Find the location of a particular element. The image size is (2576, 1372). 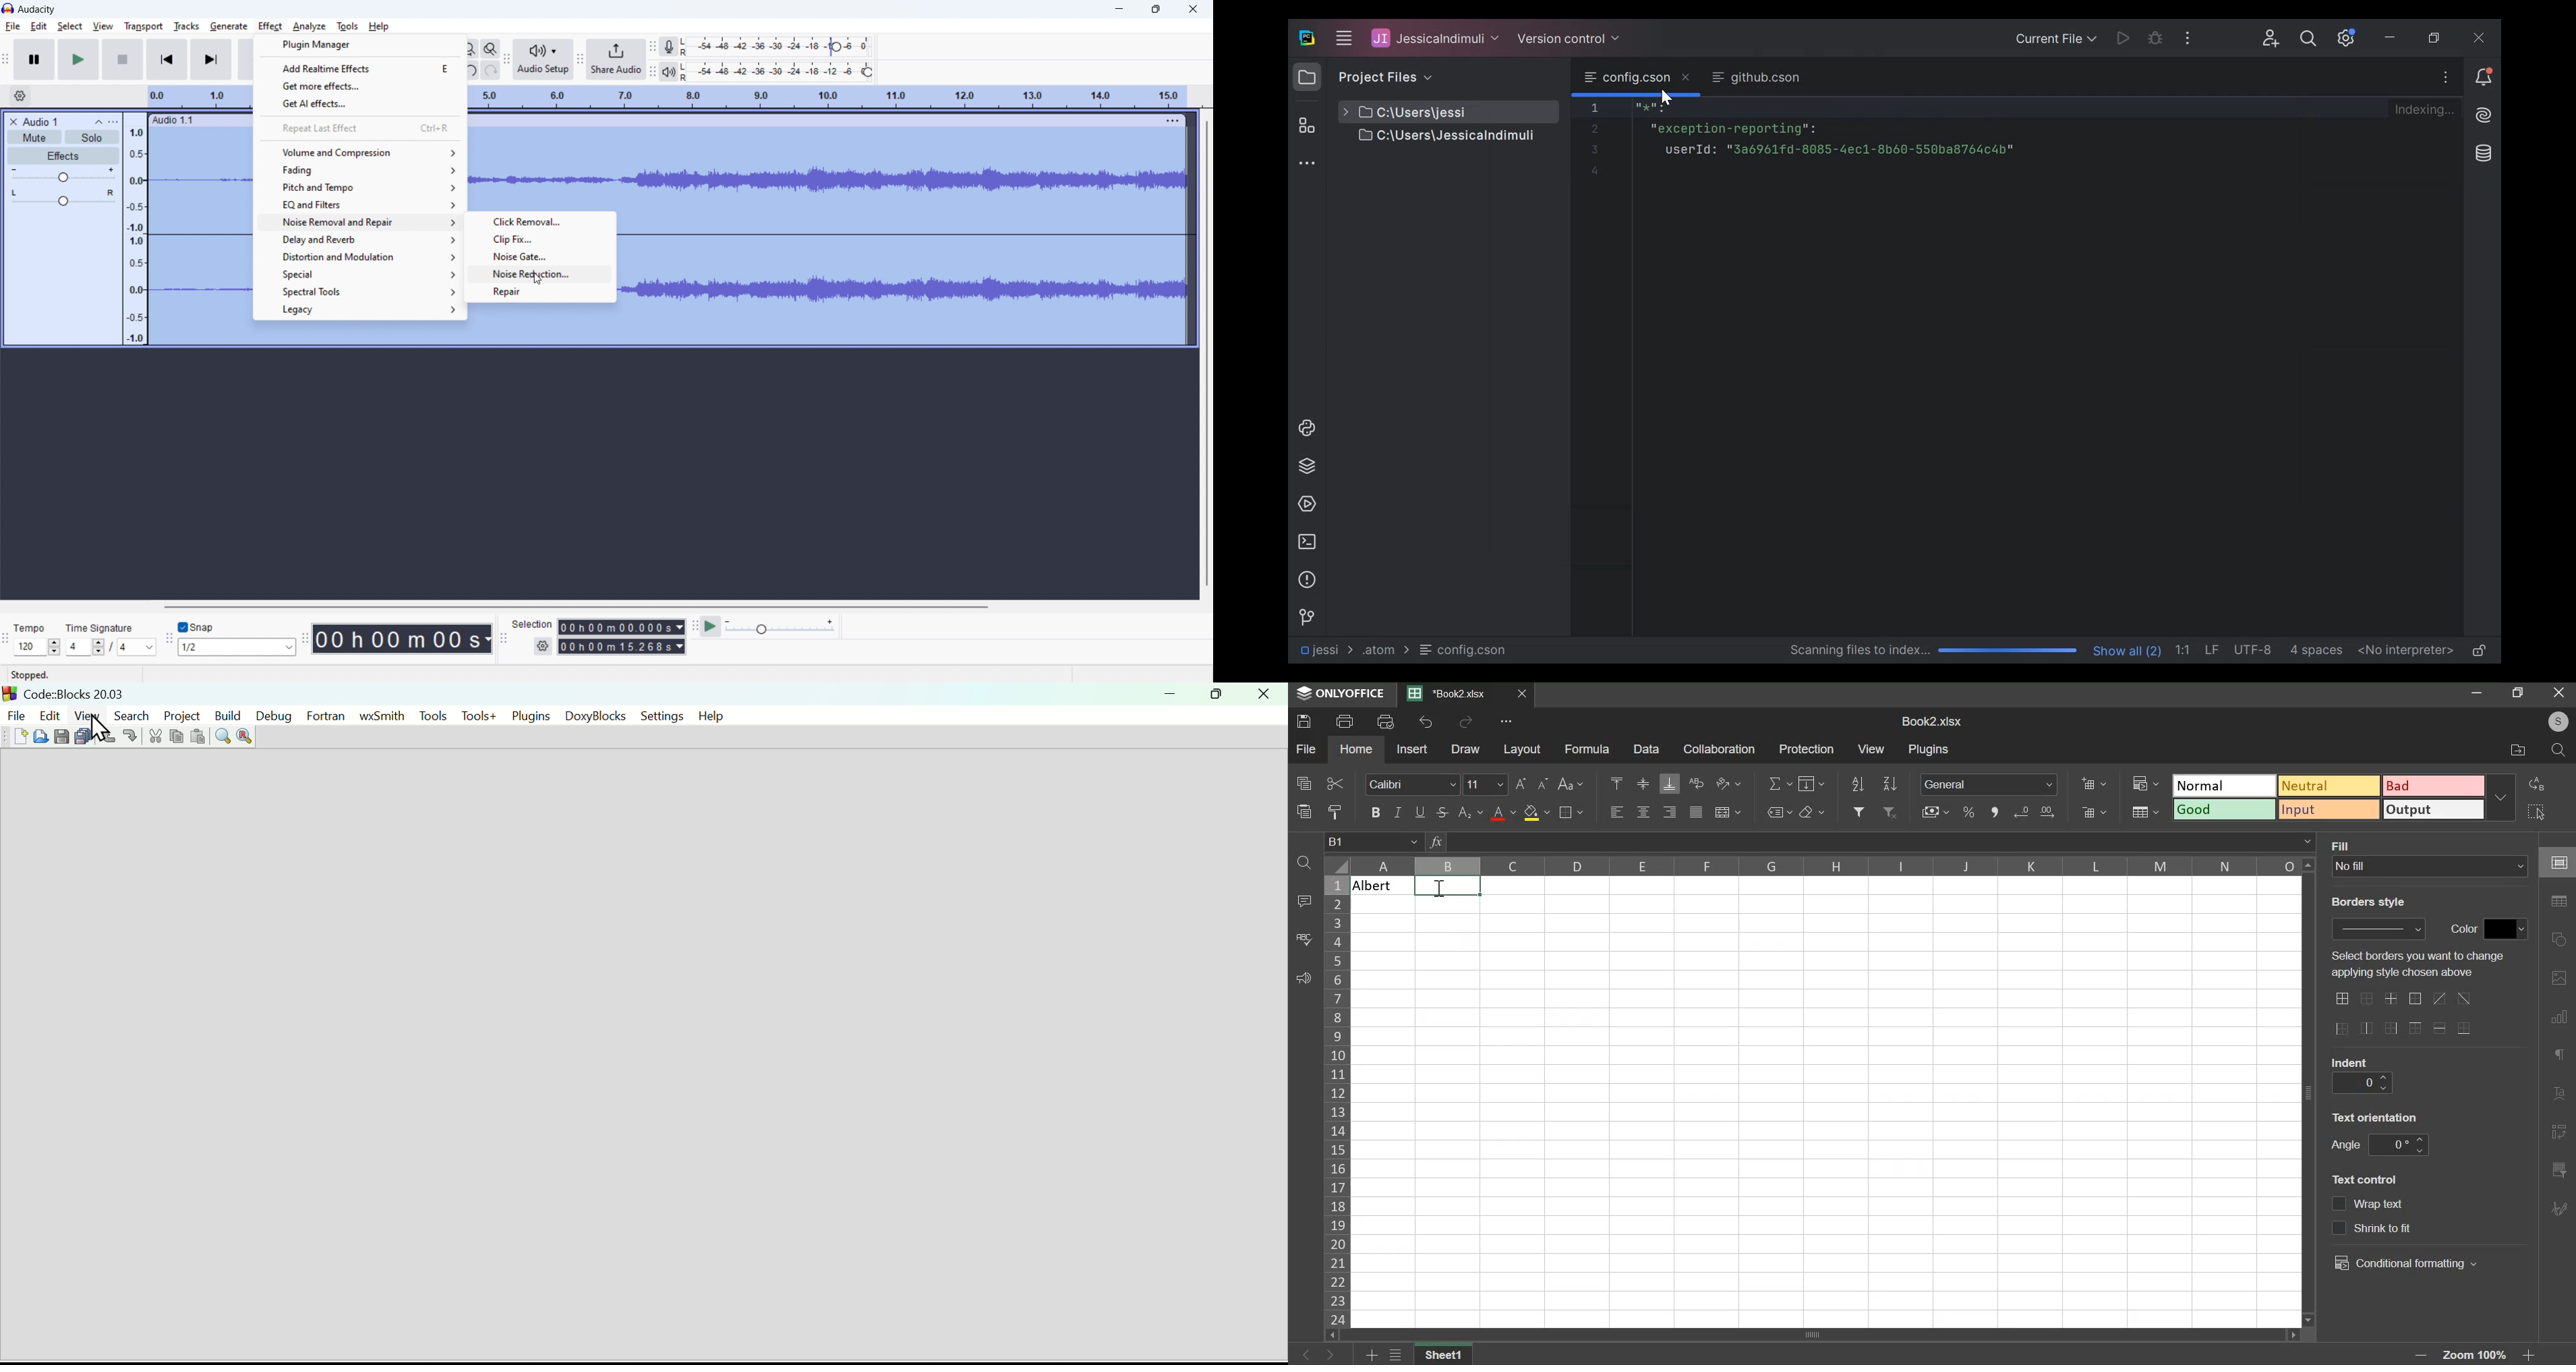

noise removal and repair is located at coordinates (357, 222).